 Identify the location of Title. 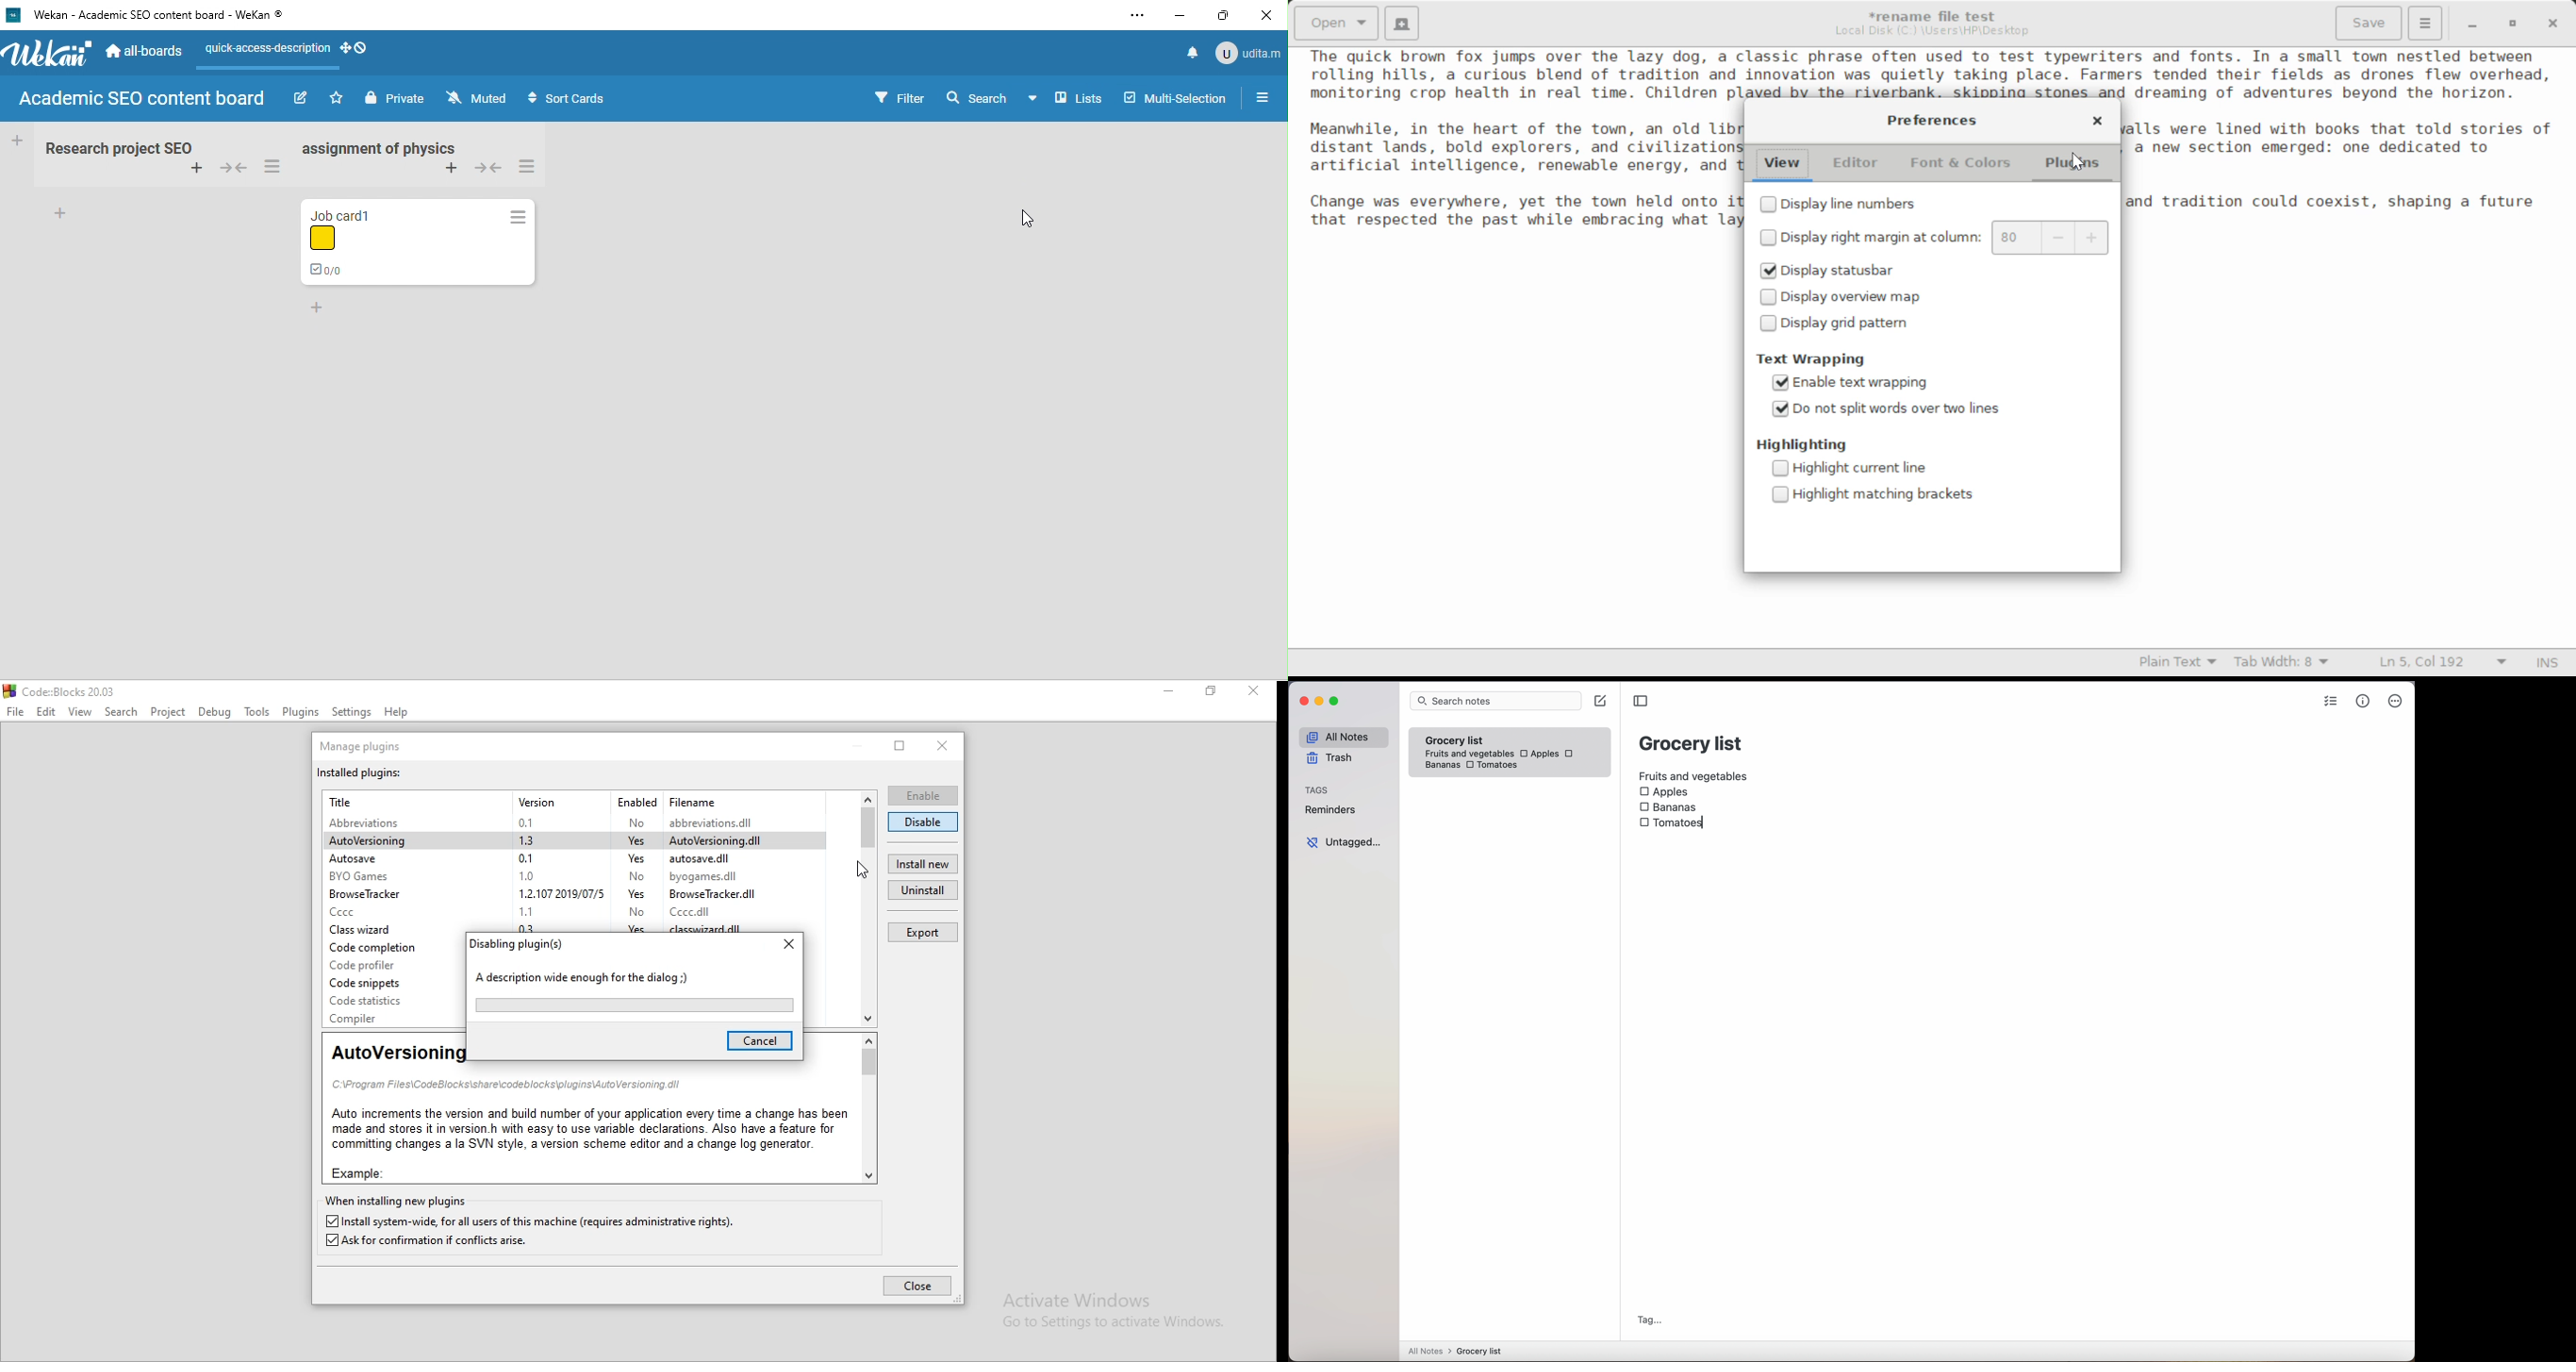
(346, 801).